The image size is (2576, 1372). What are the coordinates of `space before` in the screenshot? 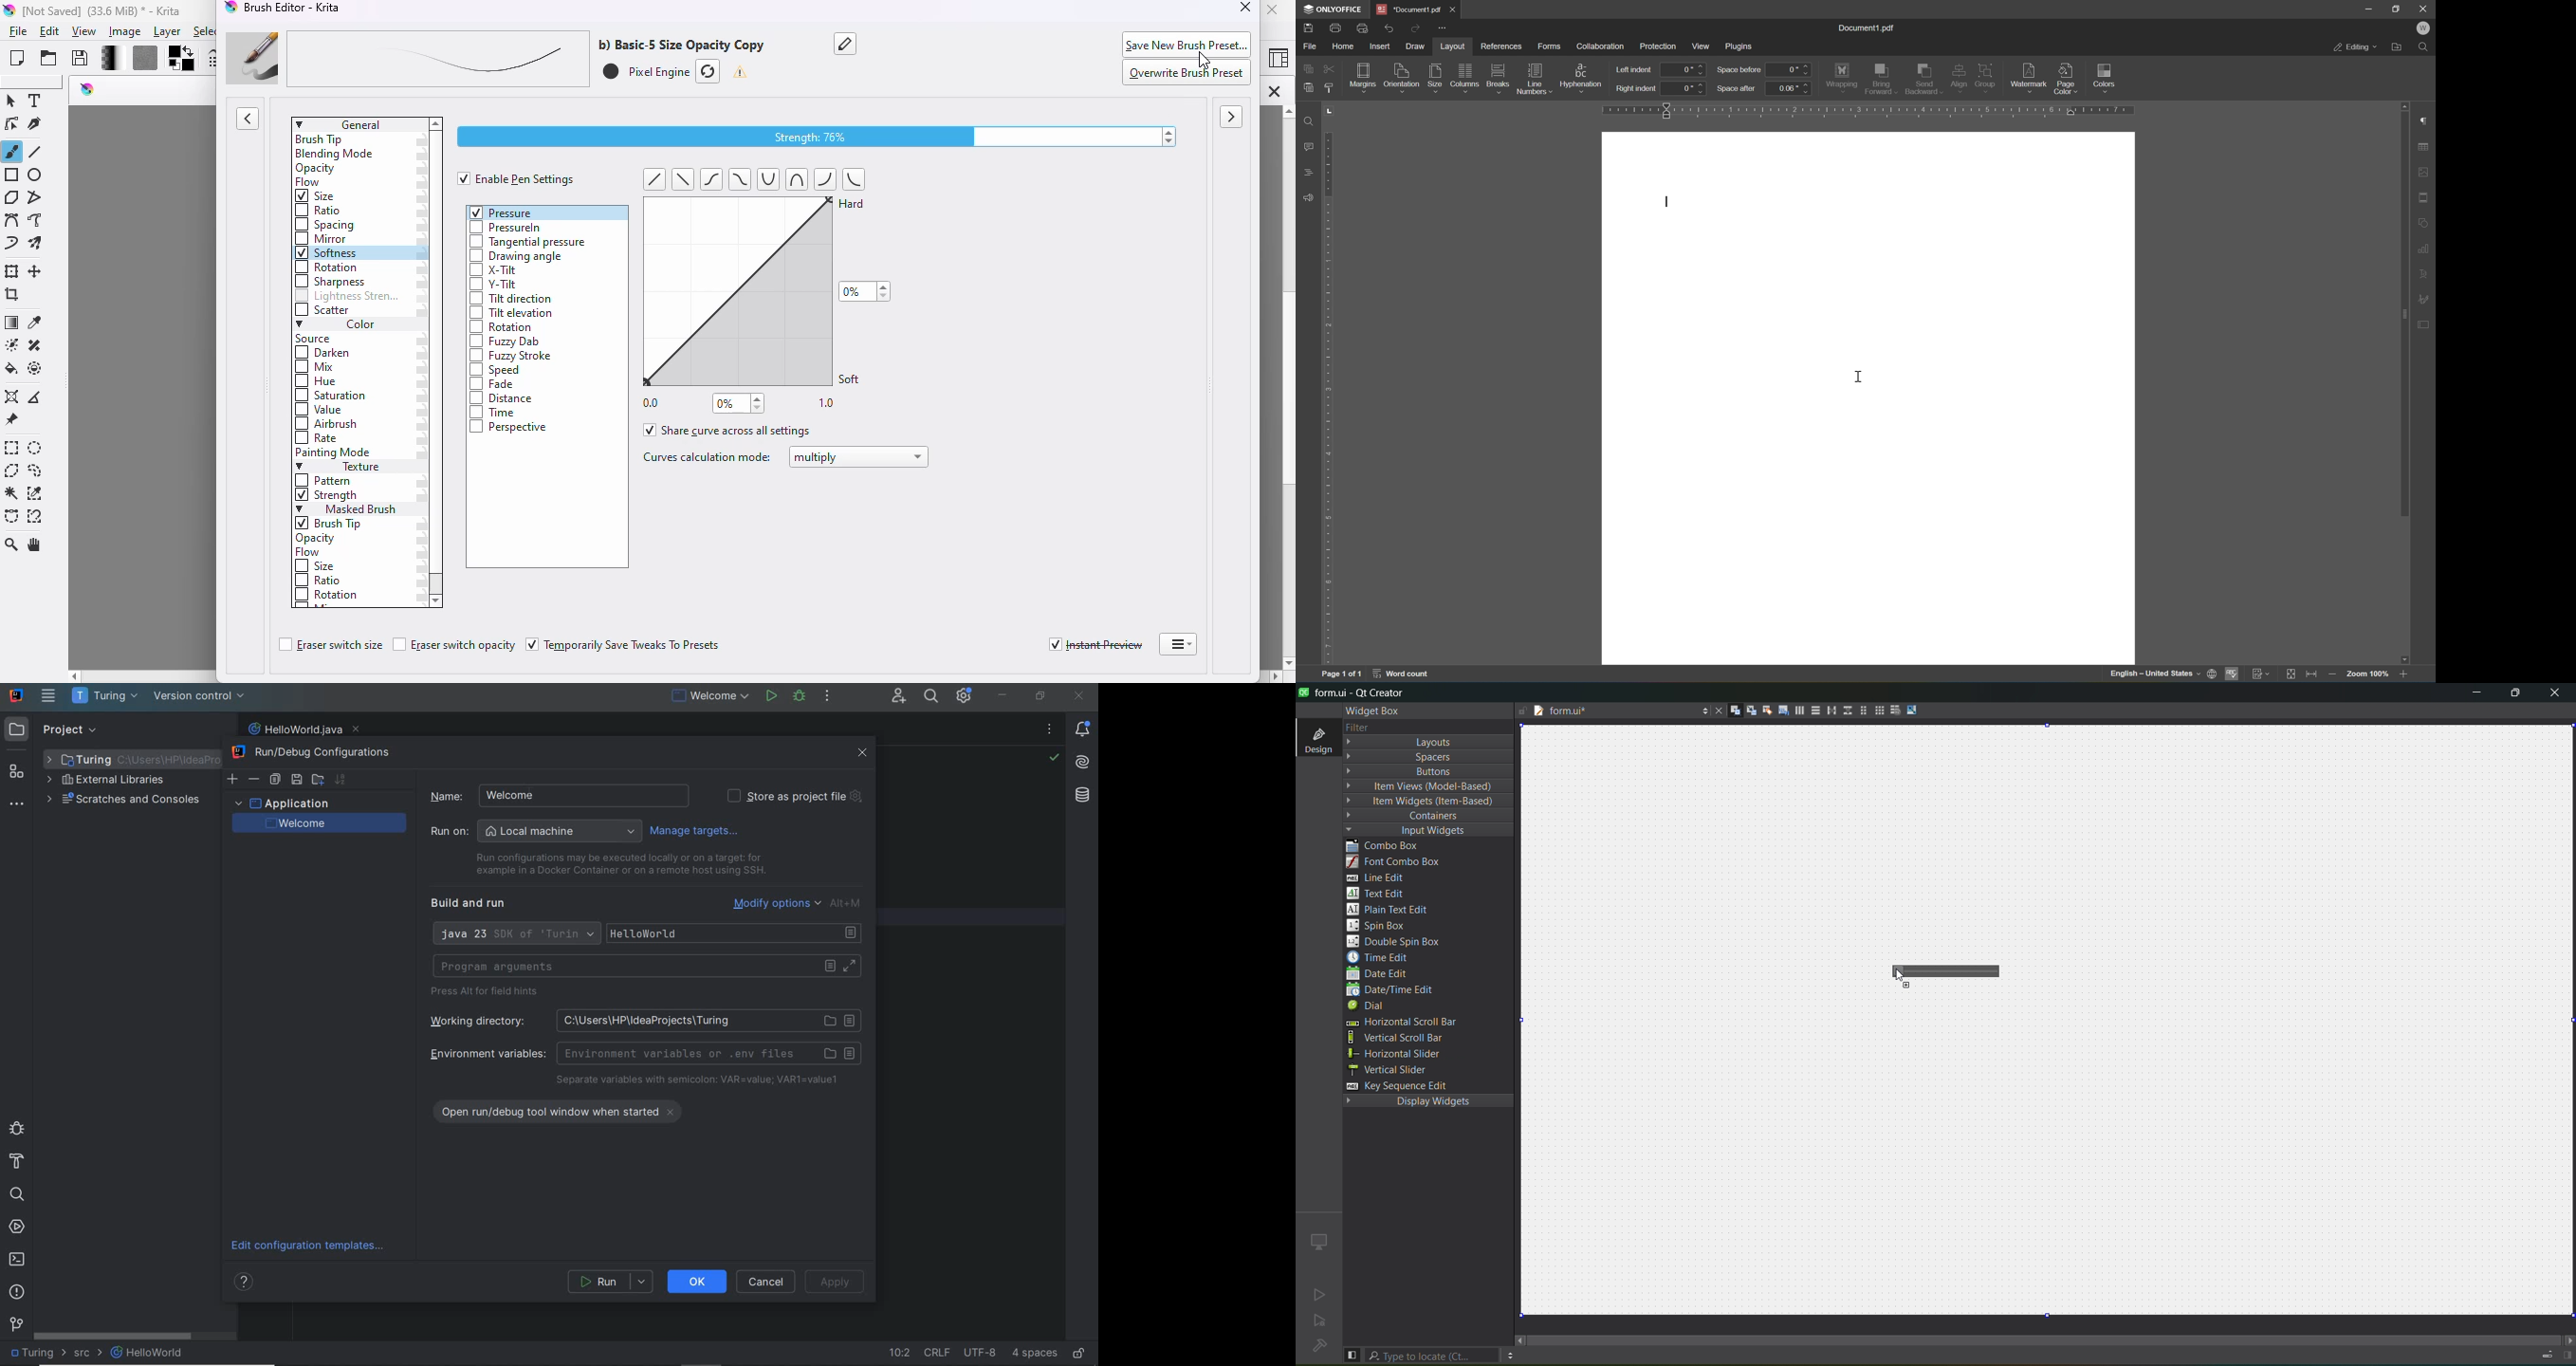 It's located at (1738, 70).